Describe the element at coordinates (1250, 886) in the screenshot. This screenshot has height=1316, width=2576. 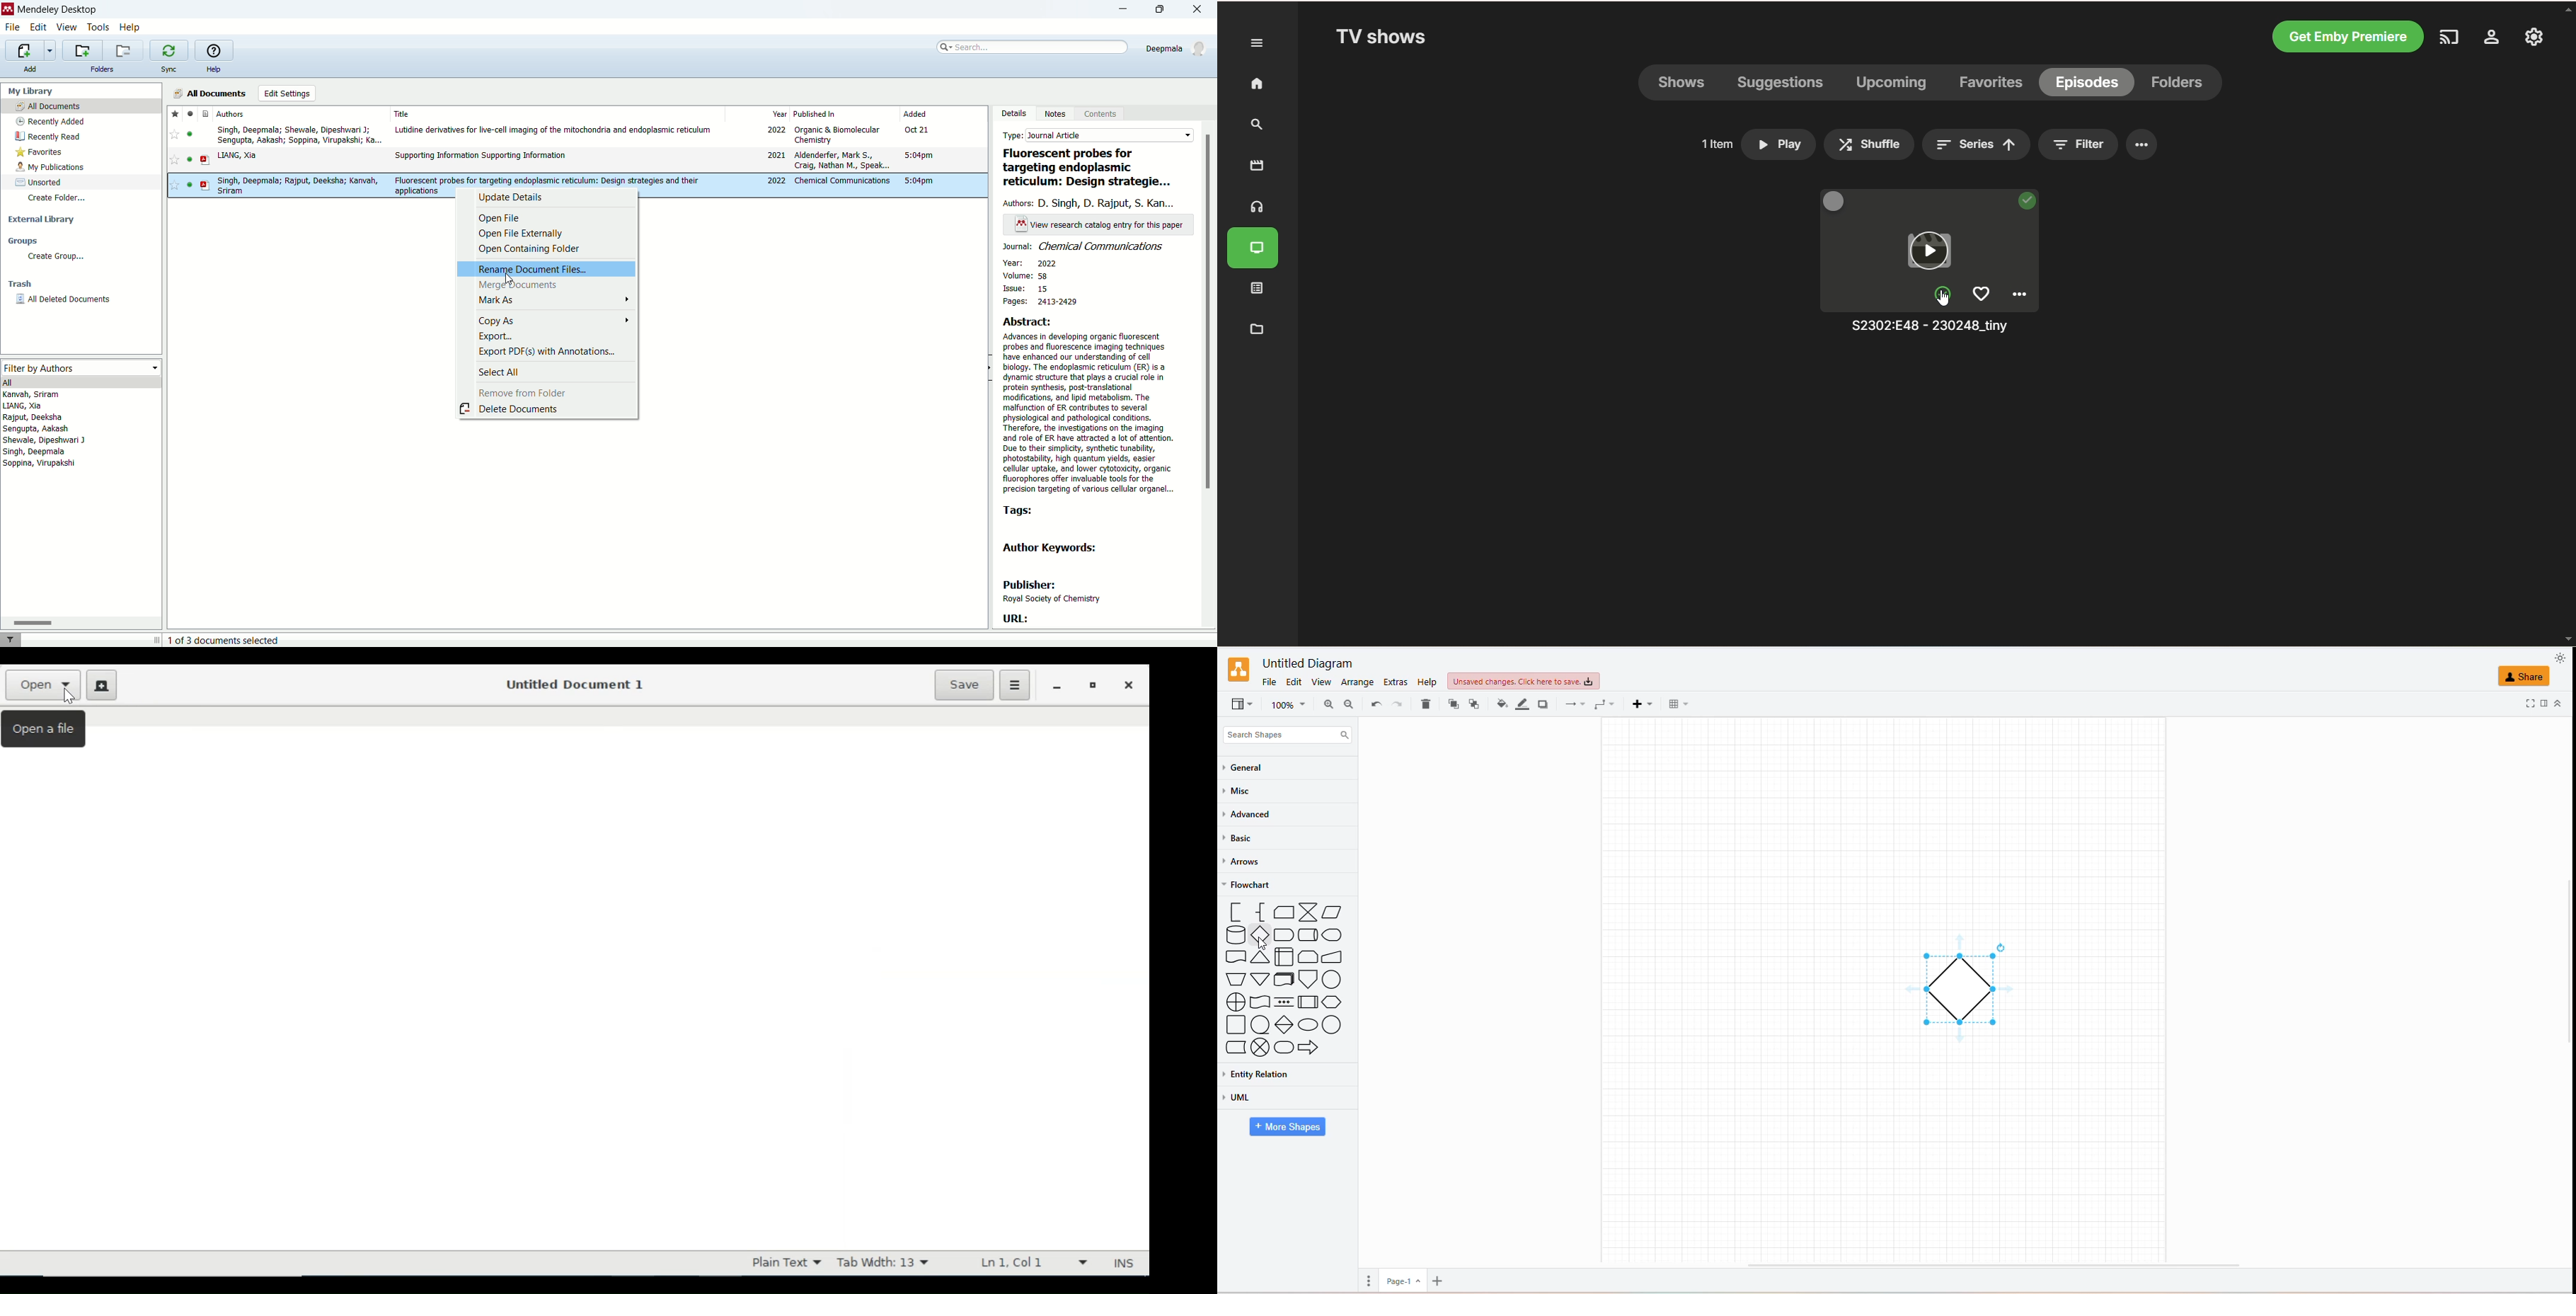
I see `FLOWCHART` at that location.